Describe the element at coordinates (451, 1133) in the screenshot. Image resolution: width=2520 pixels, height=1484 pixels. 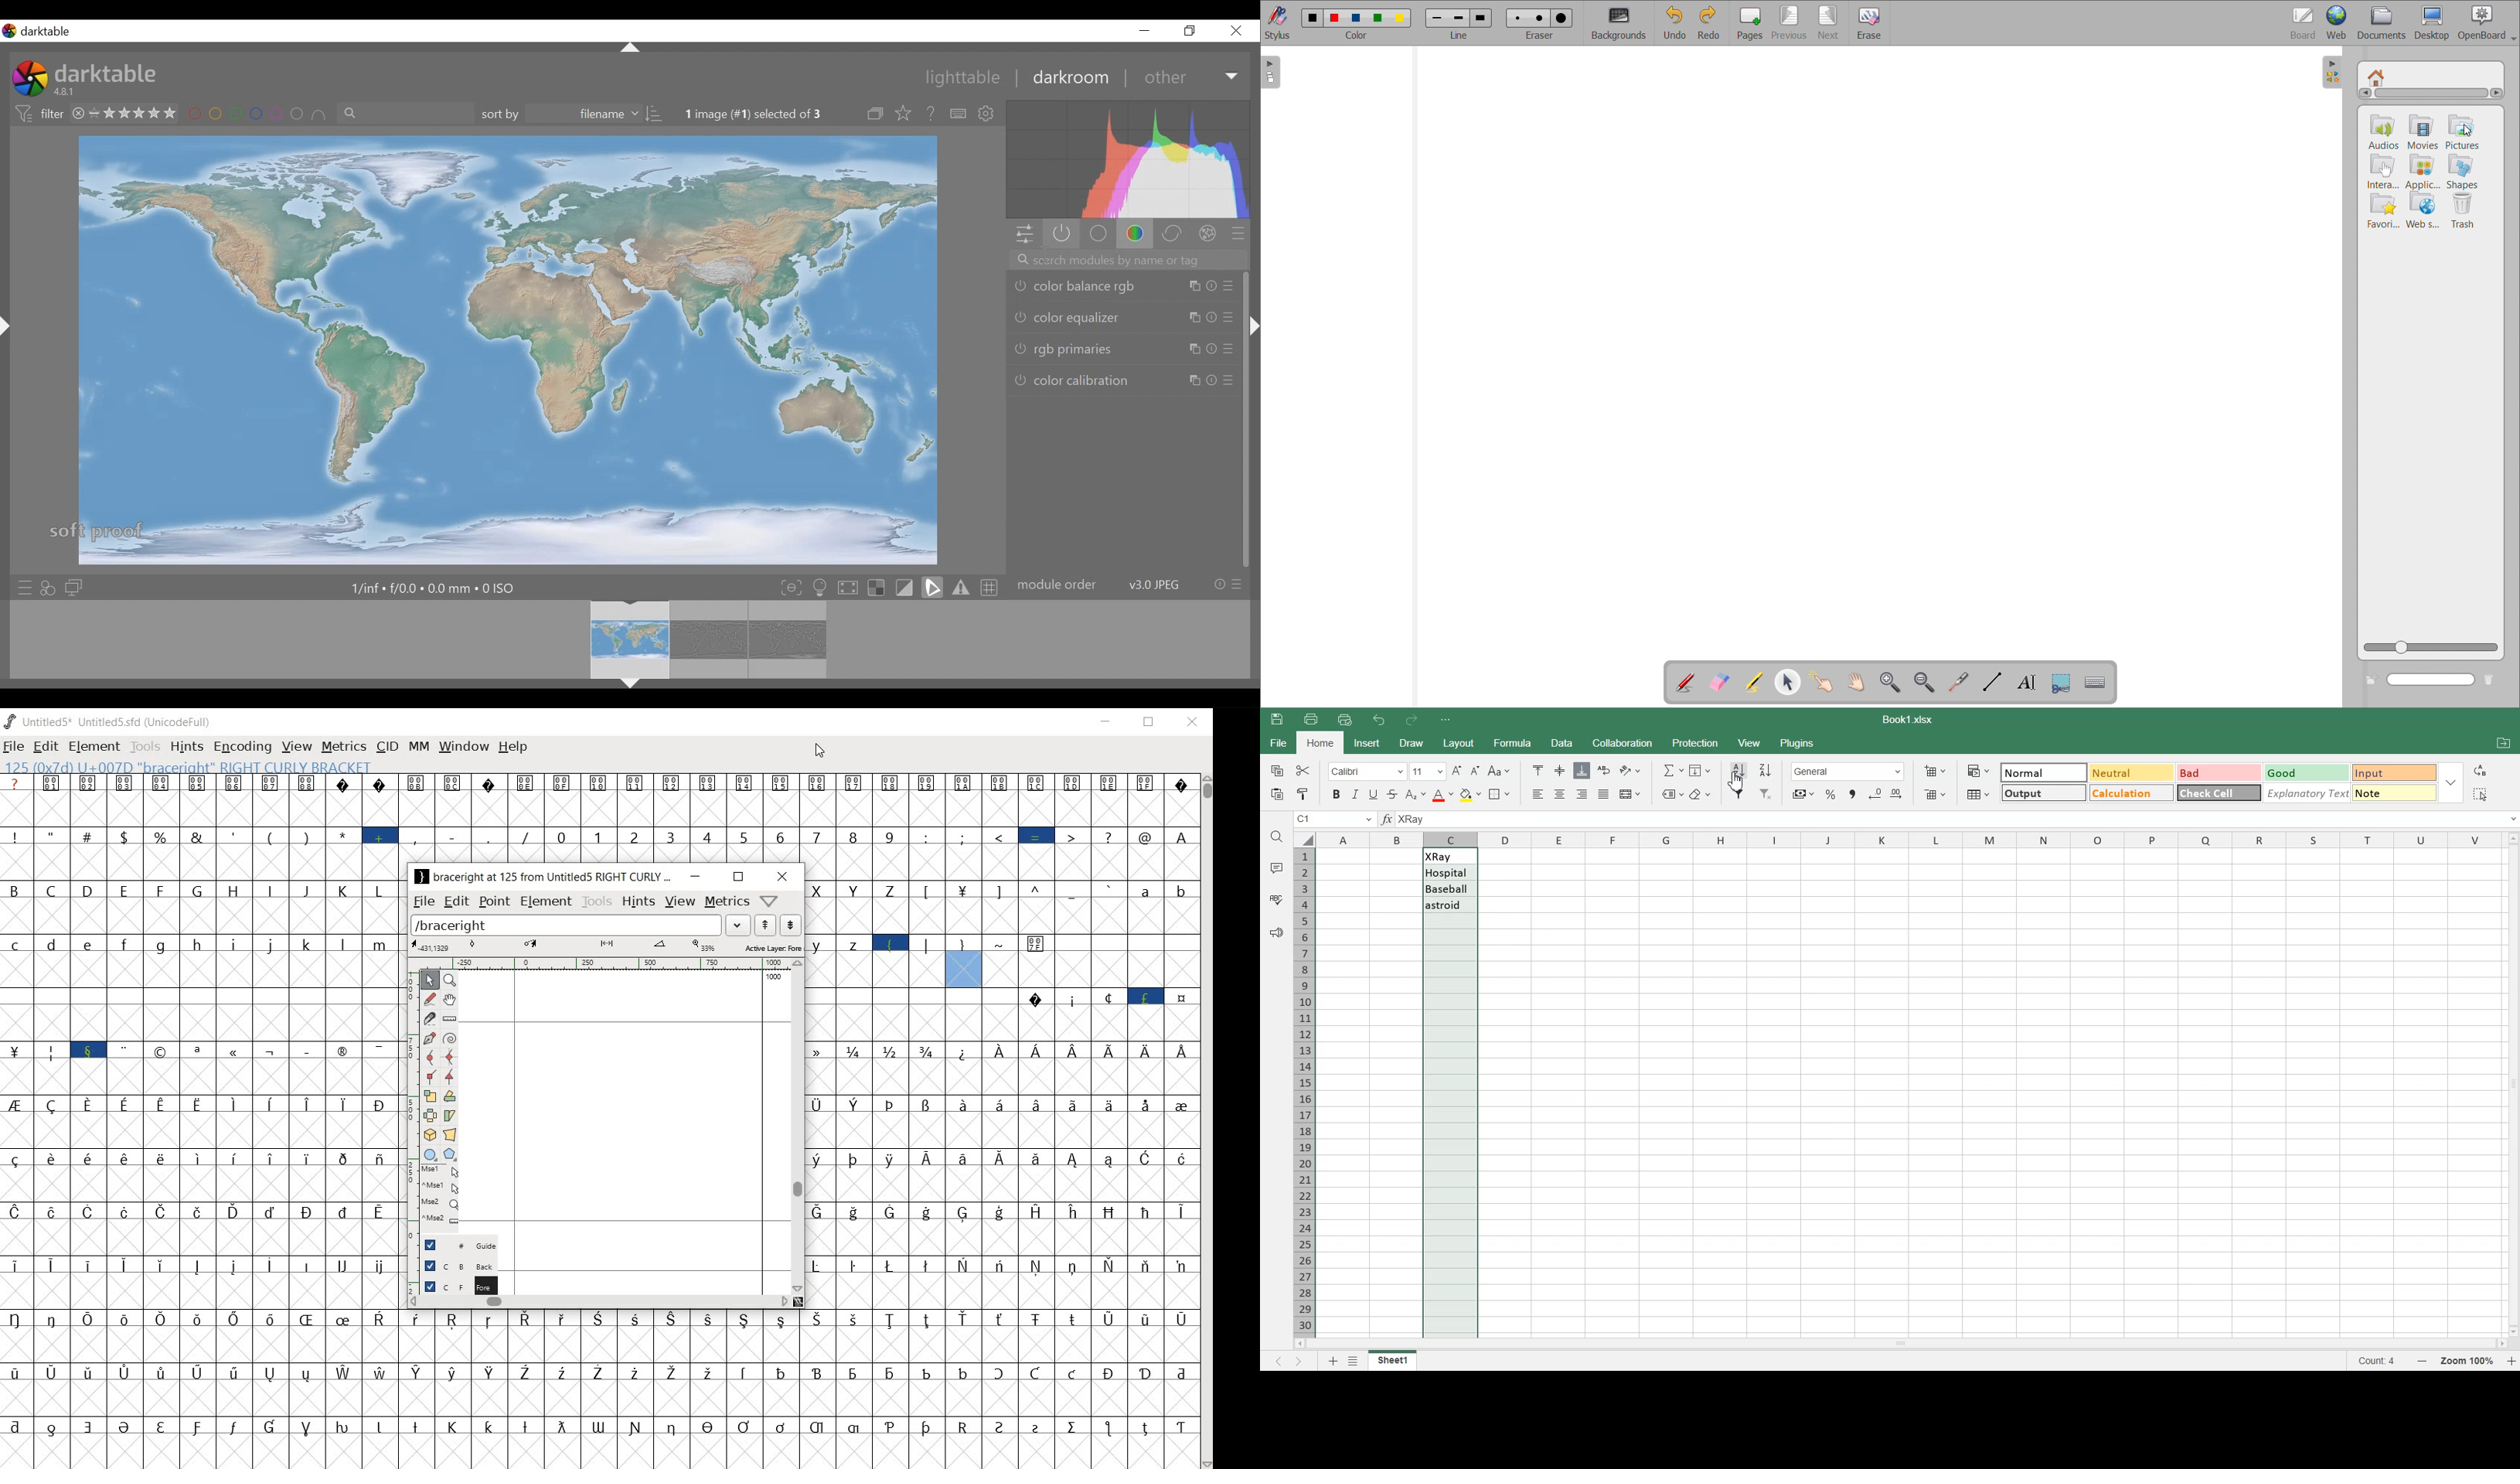
I see `perform a perspective transformation on the selection` at that location.